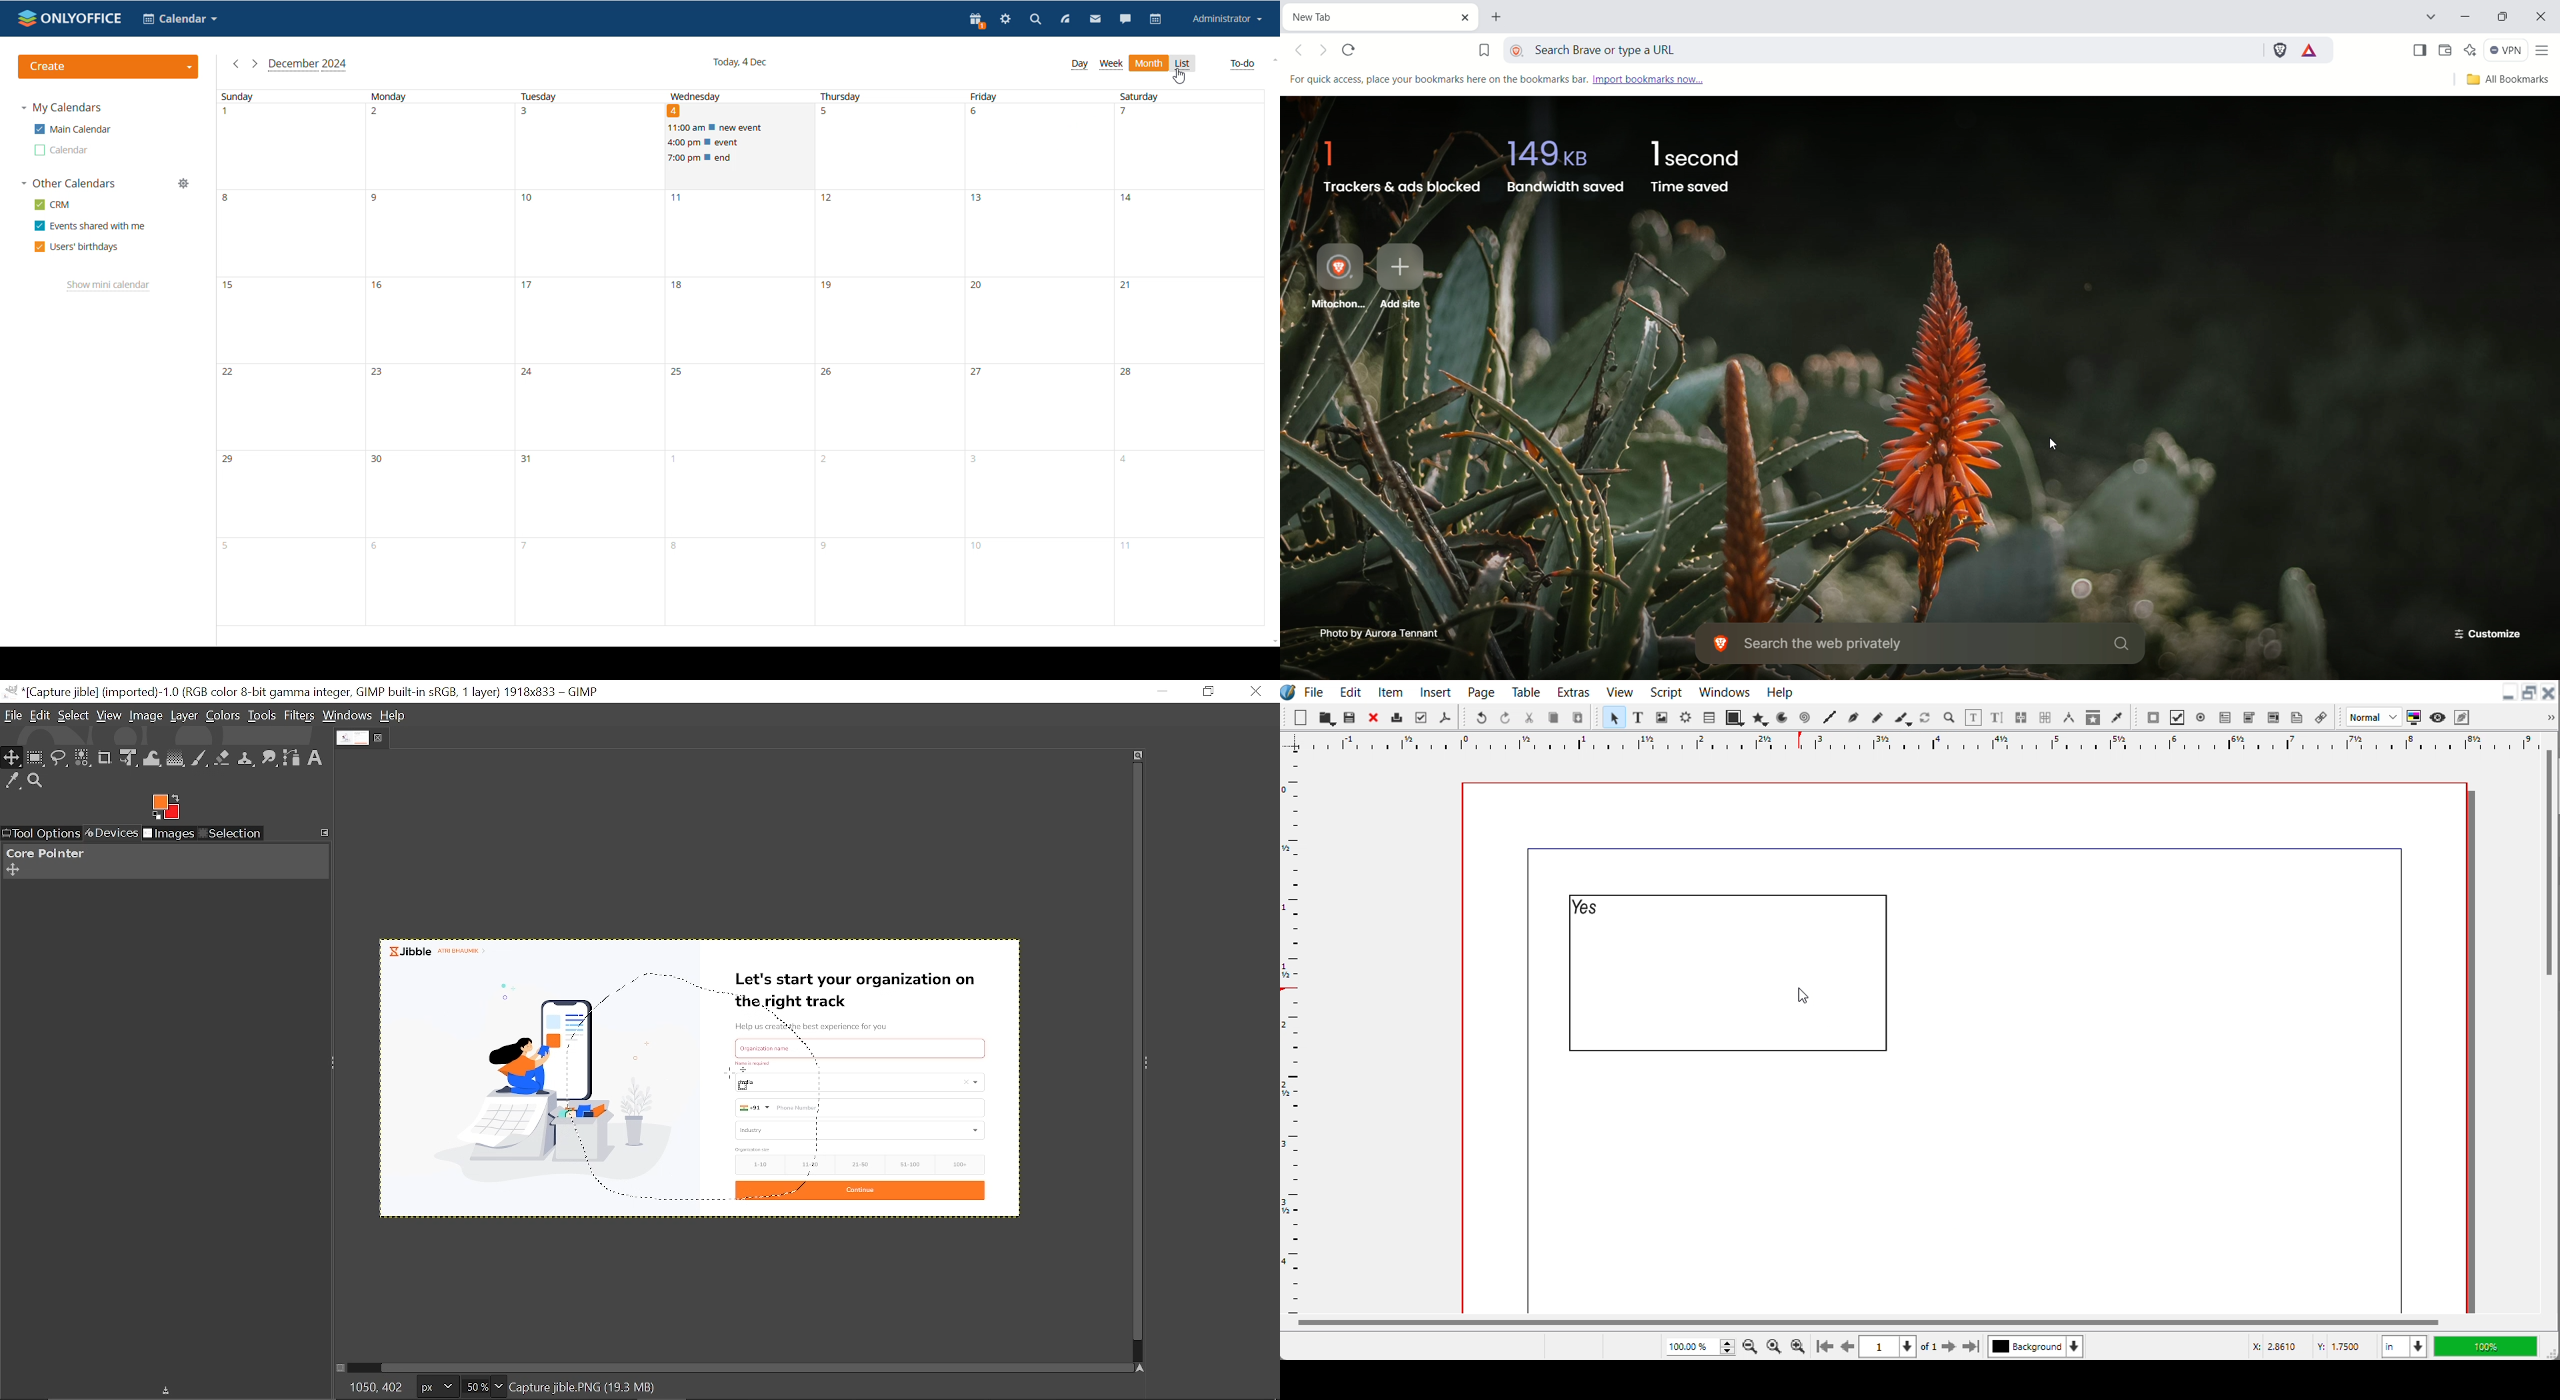 This screenshot has width=2576, height=1400. What do you see at coordinates (1314, 691) in the screenshot?
I see `File` at bounding box center [1314, 691].